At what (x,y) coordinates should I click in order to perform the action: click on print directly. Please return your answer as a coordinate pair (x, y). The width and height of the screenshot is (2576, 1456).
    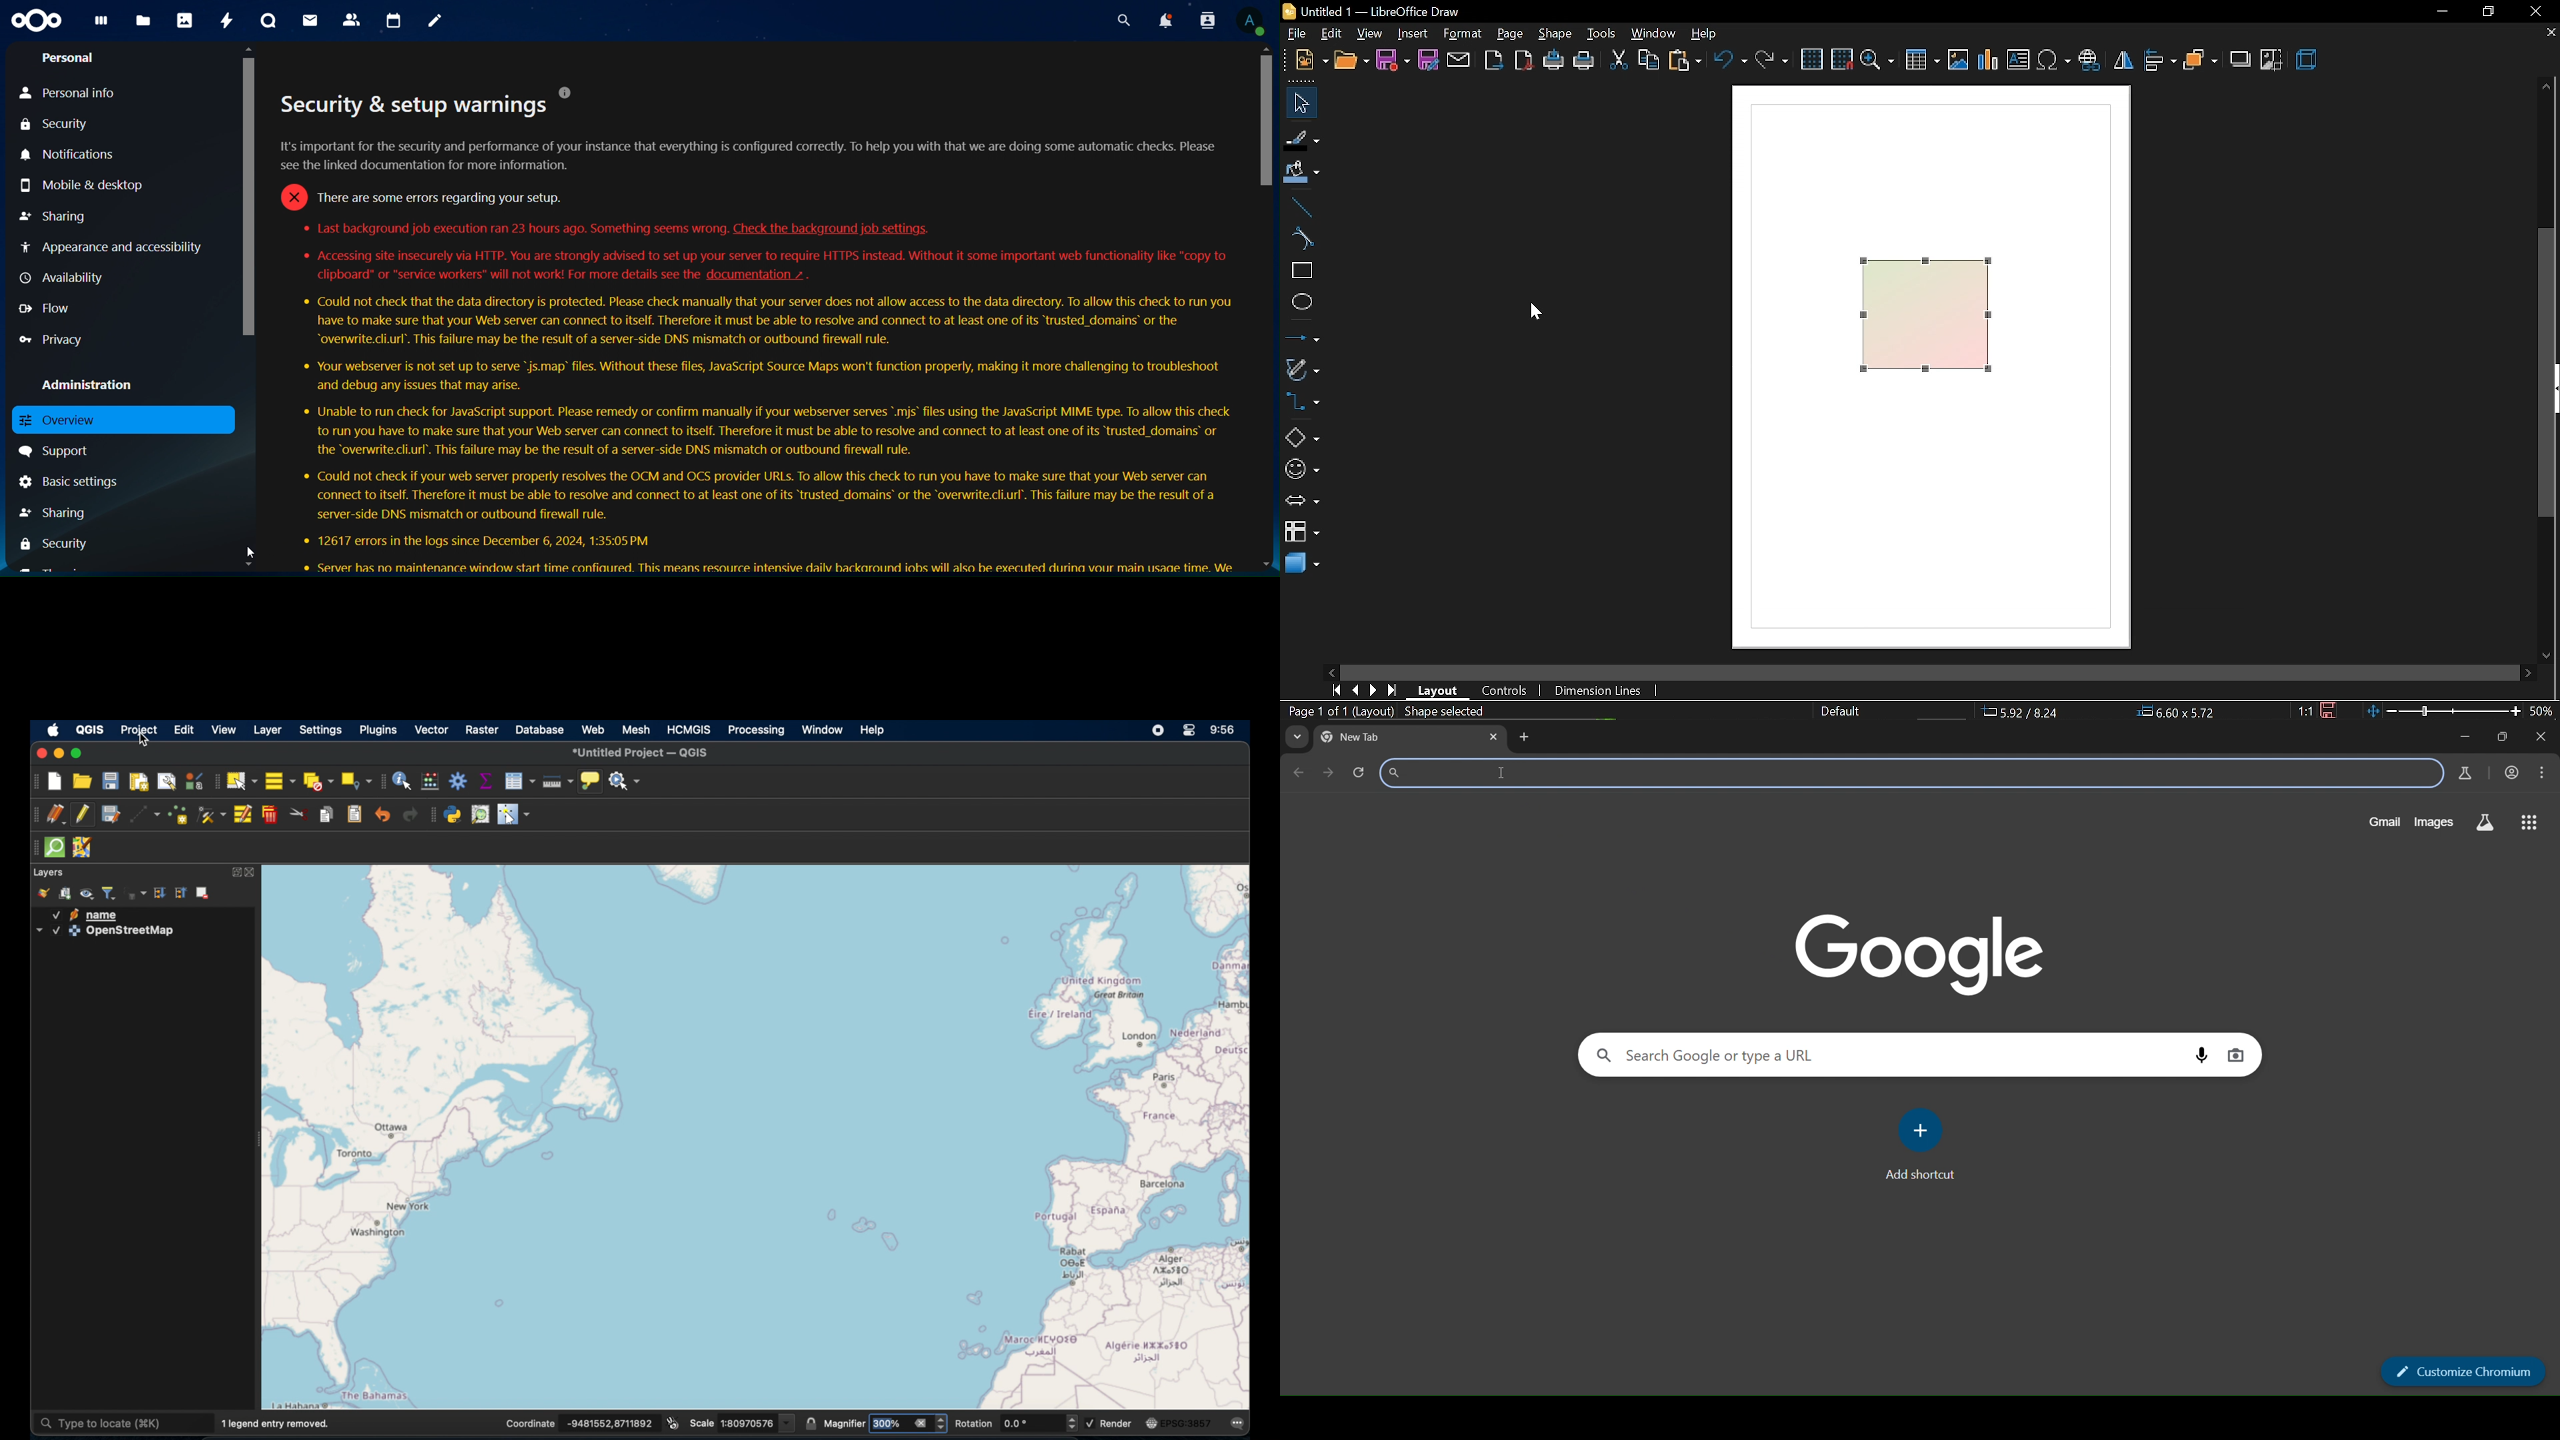
    Looking at the image, I should click on (1553, 61).